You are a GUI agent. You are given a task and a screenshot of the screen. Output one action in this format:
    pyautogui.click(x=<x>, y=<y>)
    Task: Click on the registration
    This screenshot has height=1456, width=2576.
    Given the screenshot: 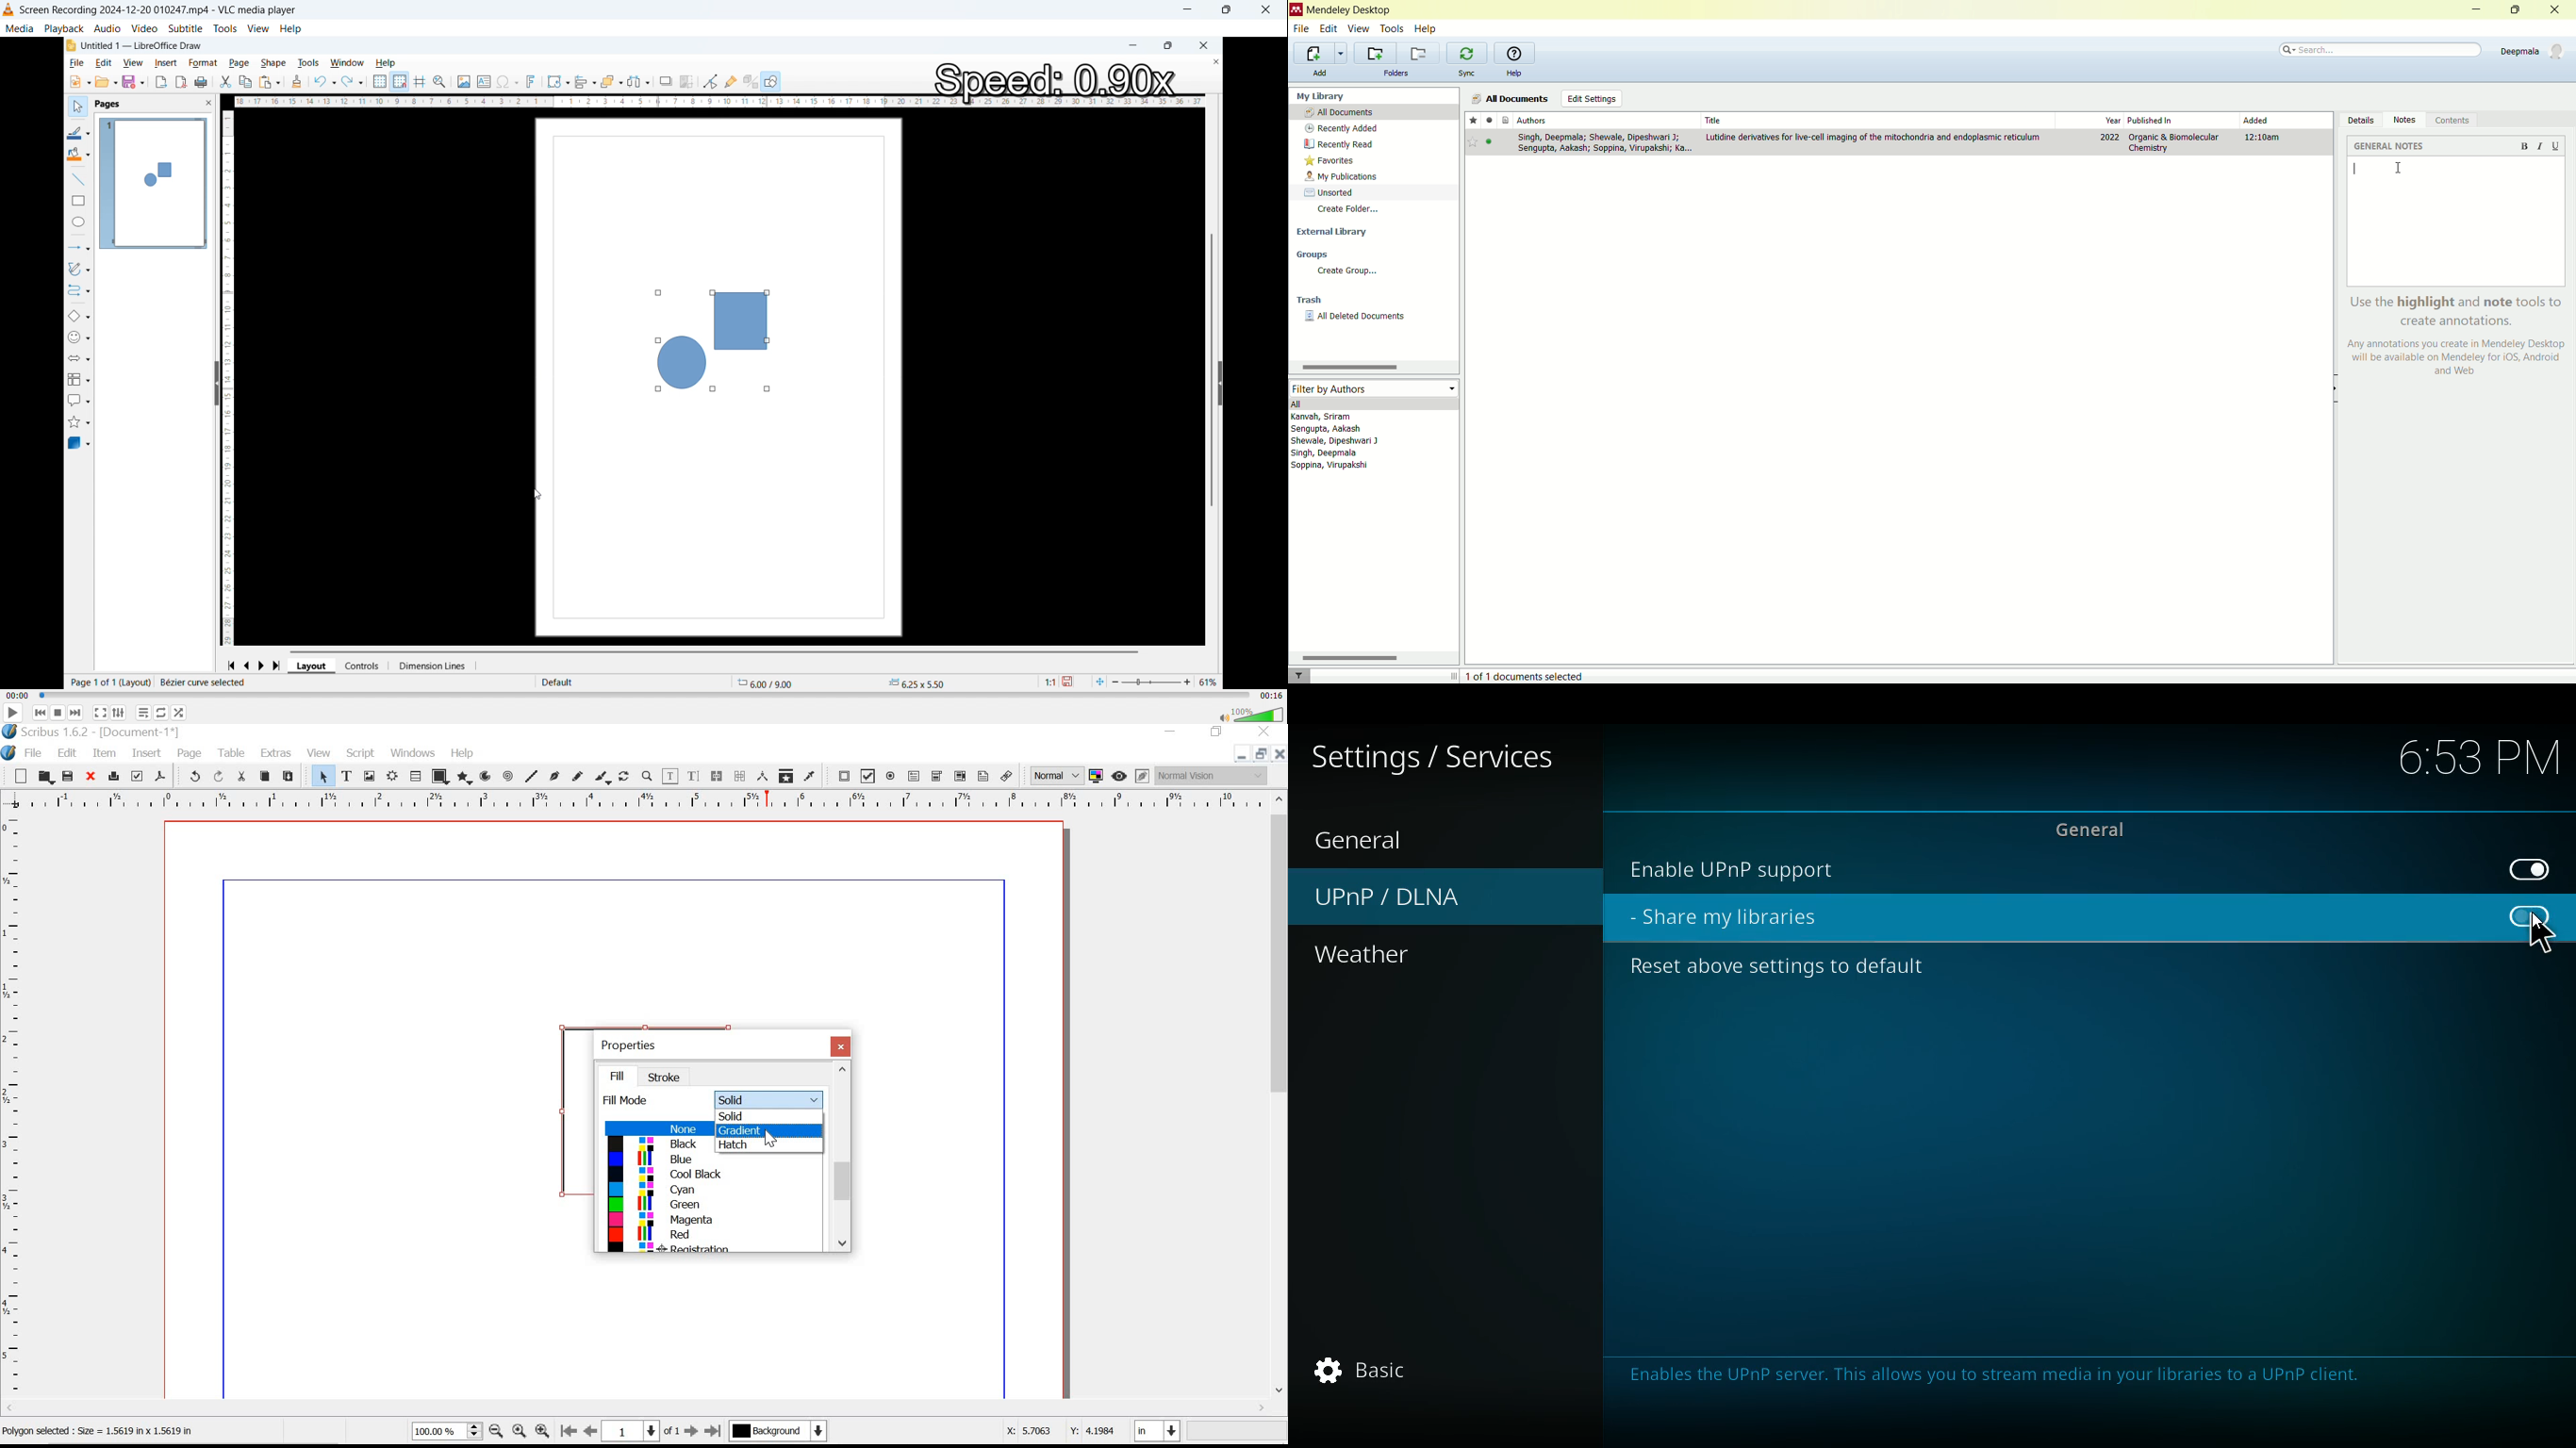 What is the action you would take?
    pyautogui.click(x=707, y=1248)
    